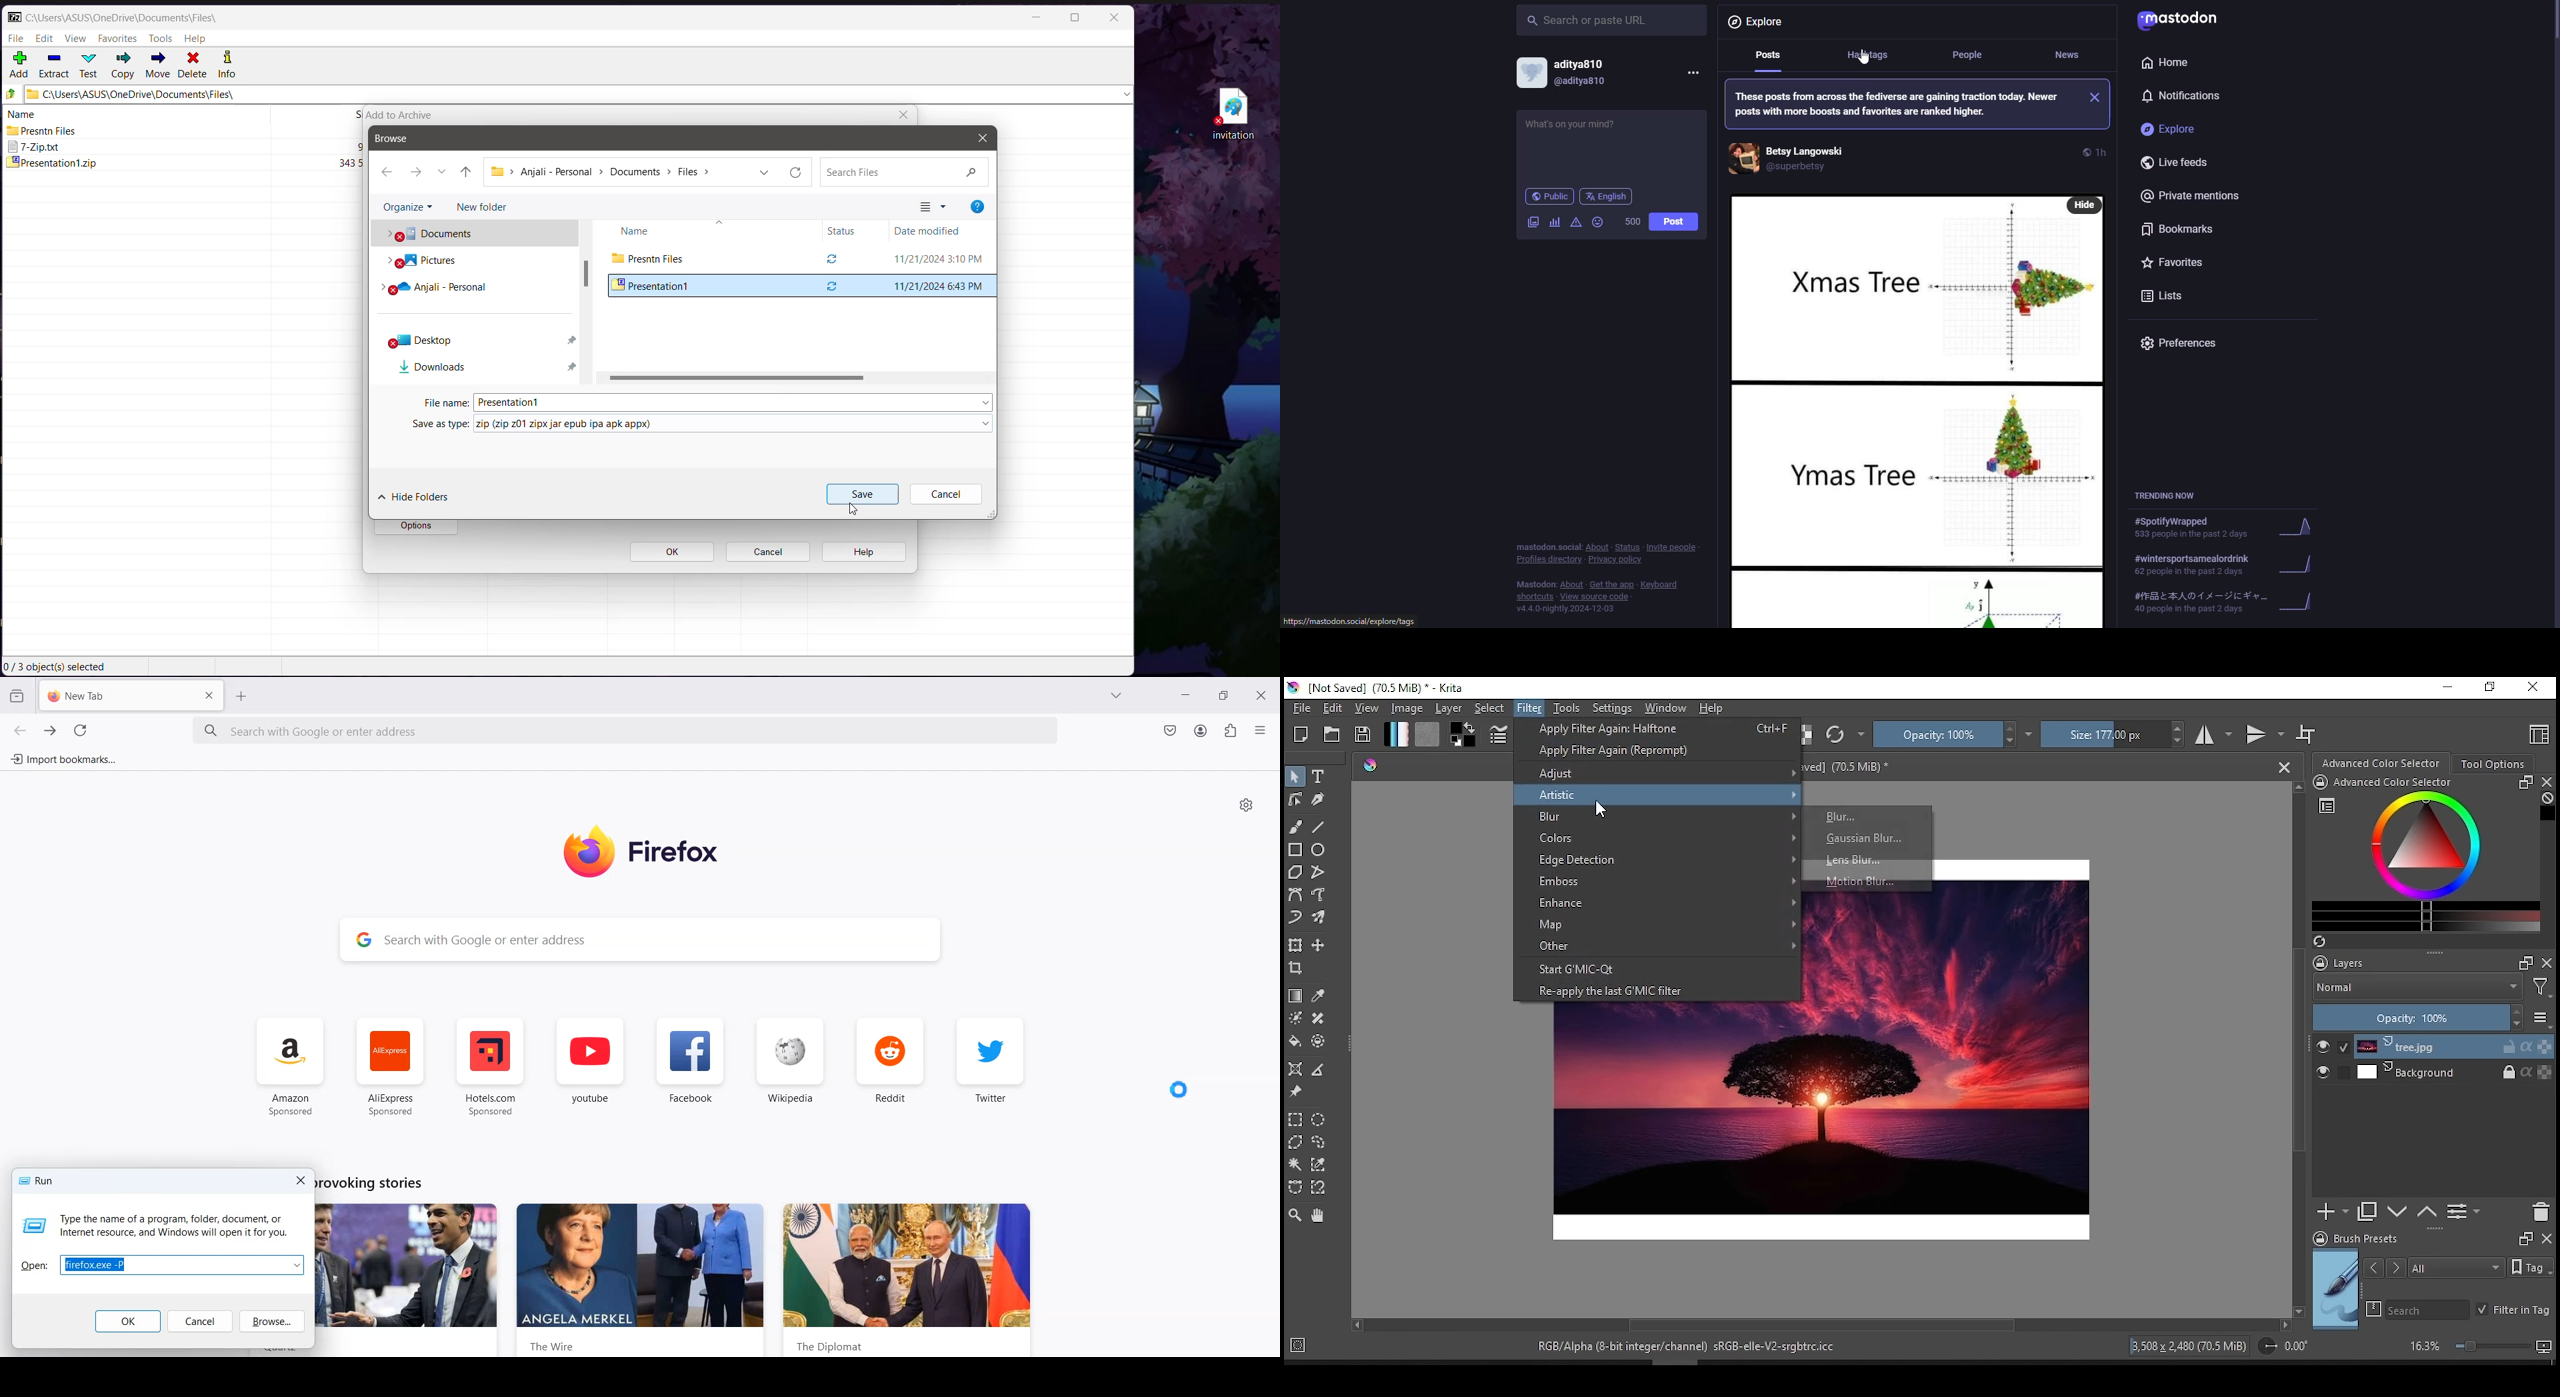  What do you see at coordinates (199, 1322) in the screenshot?
I see `Cancel` at bounding box center [199, 1322].